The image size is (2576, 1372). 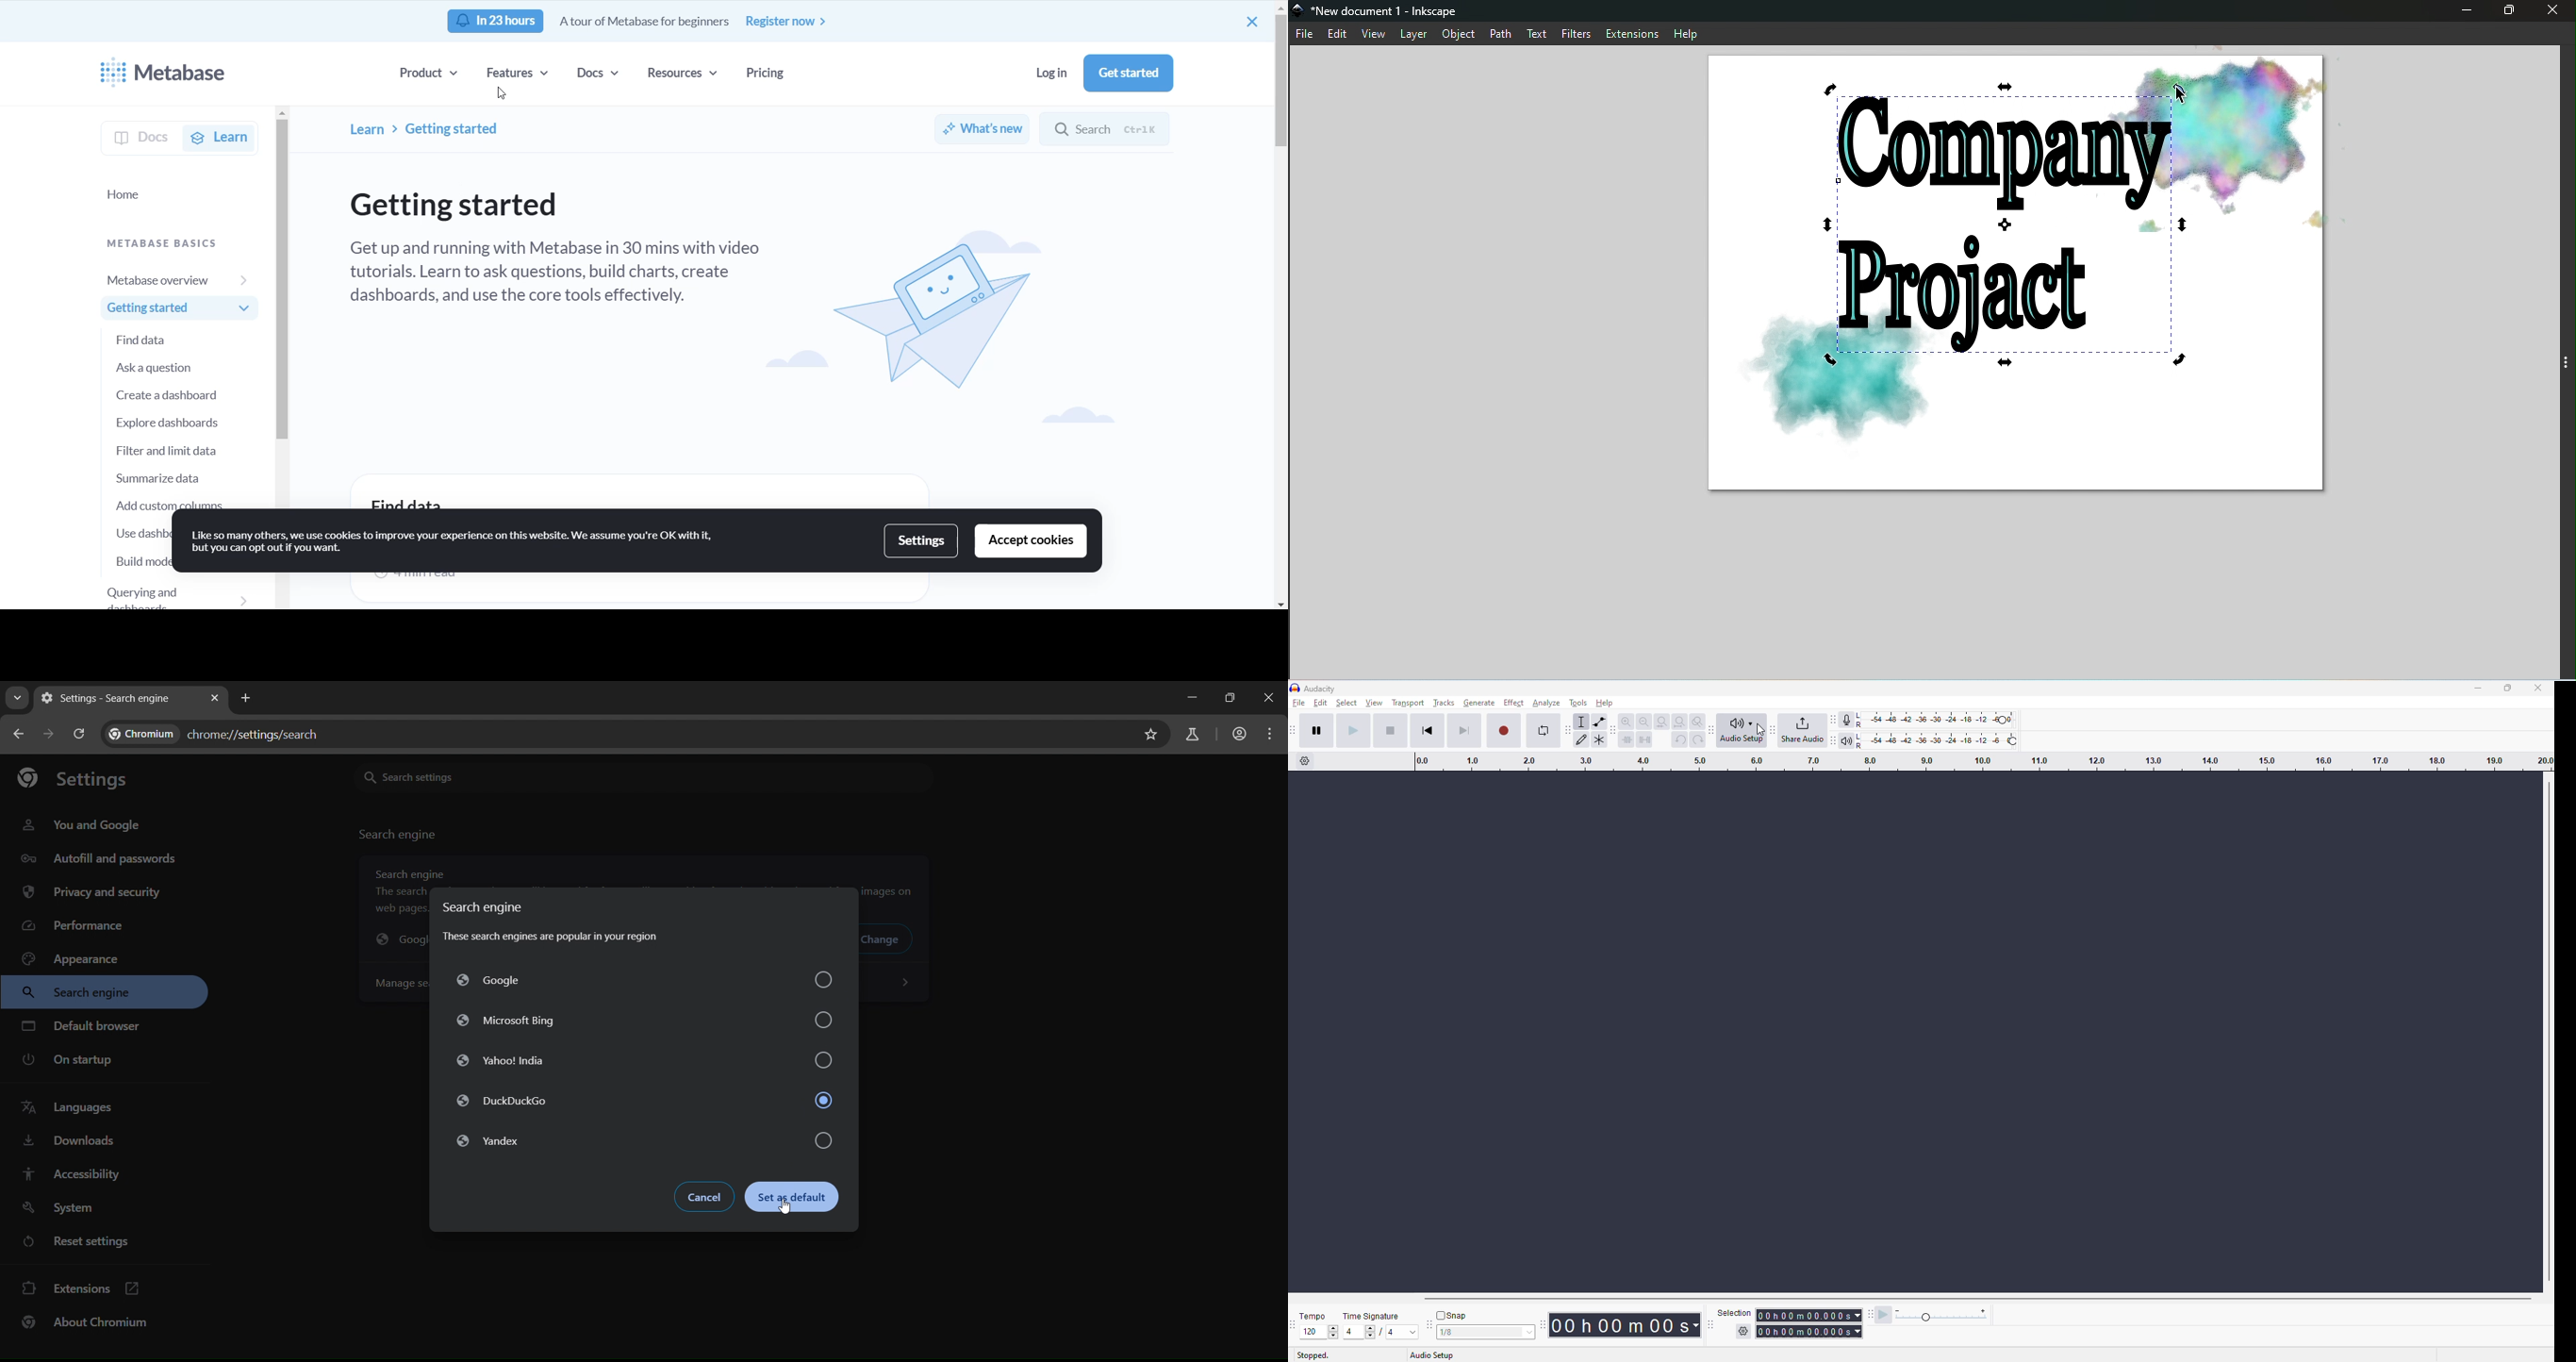 I want to click on search settings, so click(x=517, y=776).